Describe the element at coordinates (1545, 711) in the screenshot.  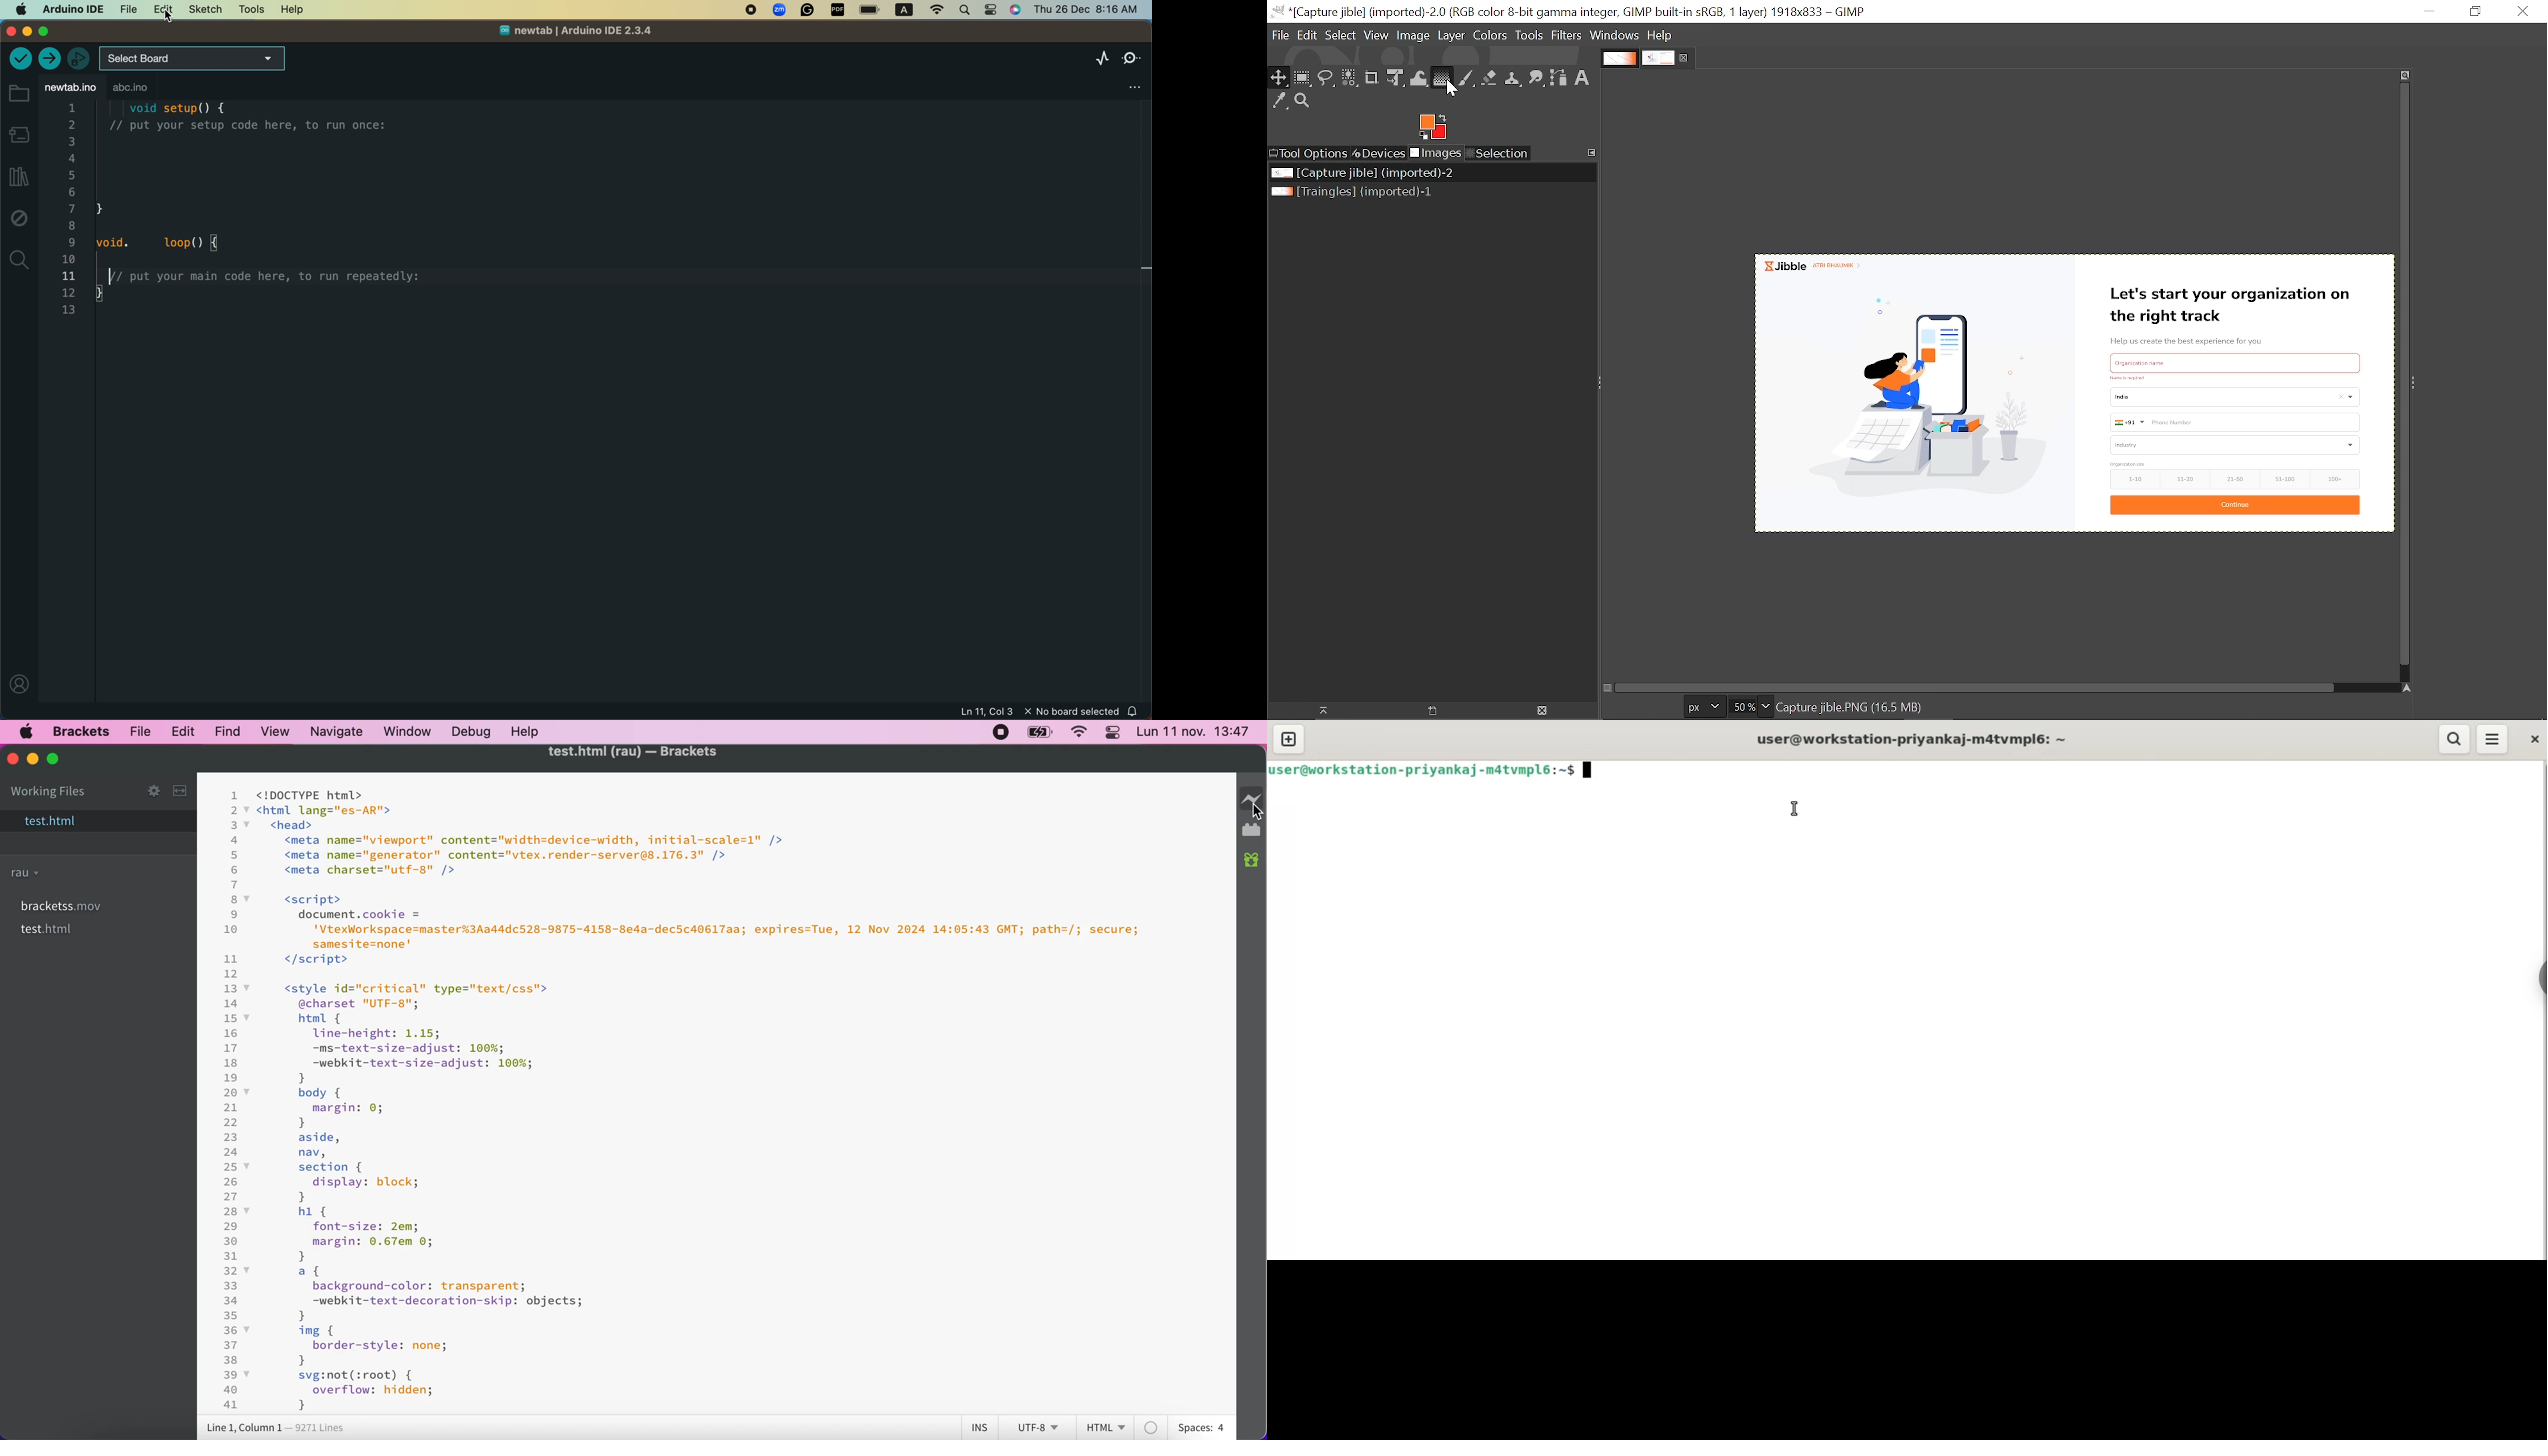
I see `Delete  the image` at that location.